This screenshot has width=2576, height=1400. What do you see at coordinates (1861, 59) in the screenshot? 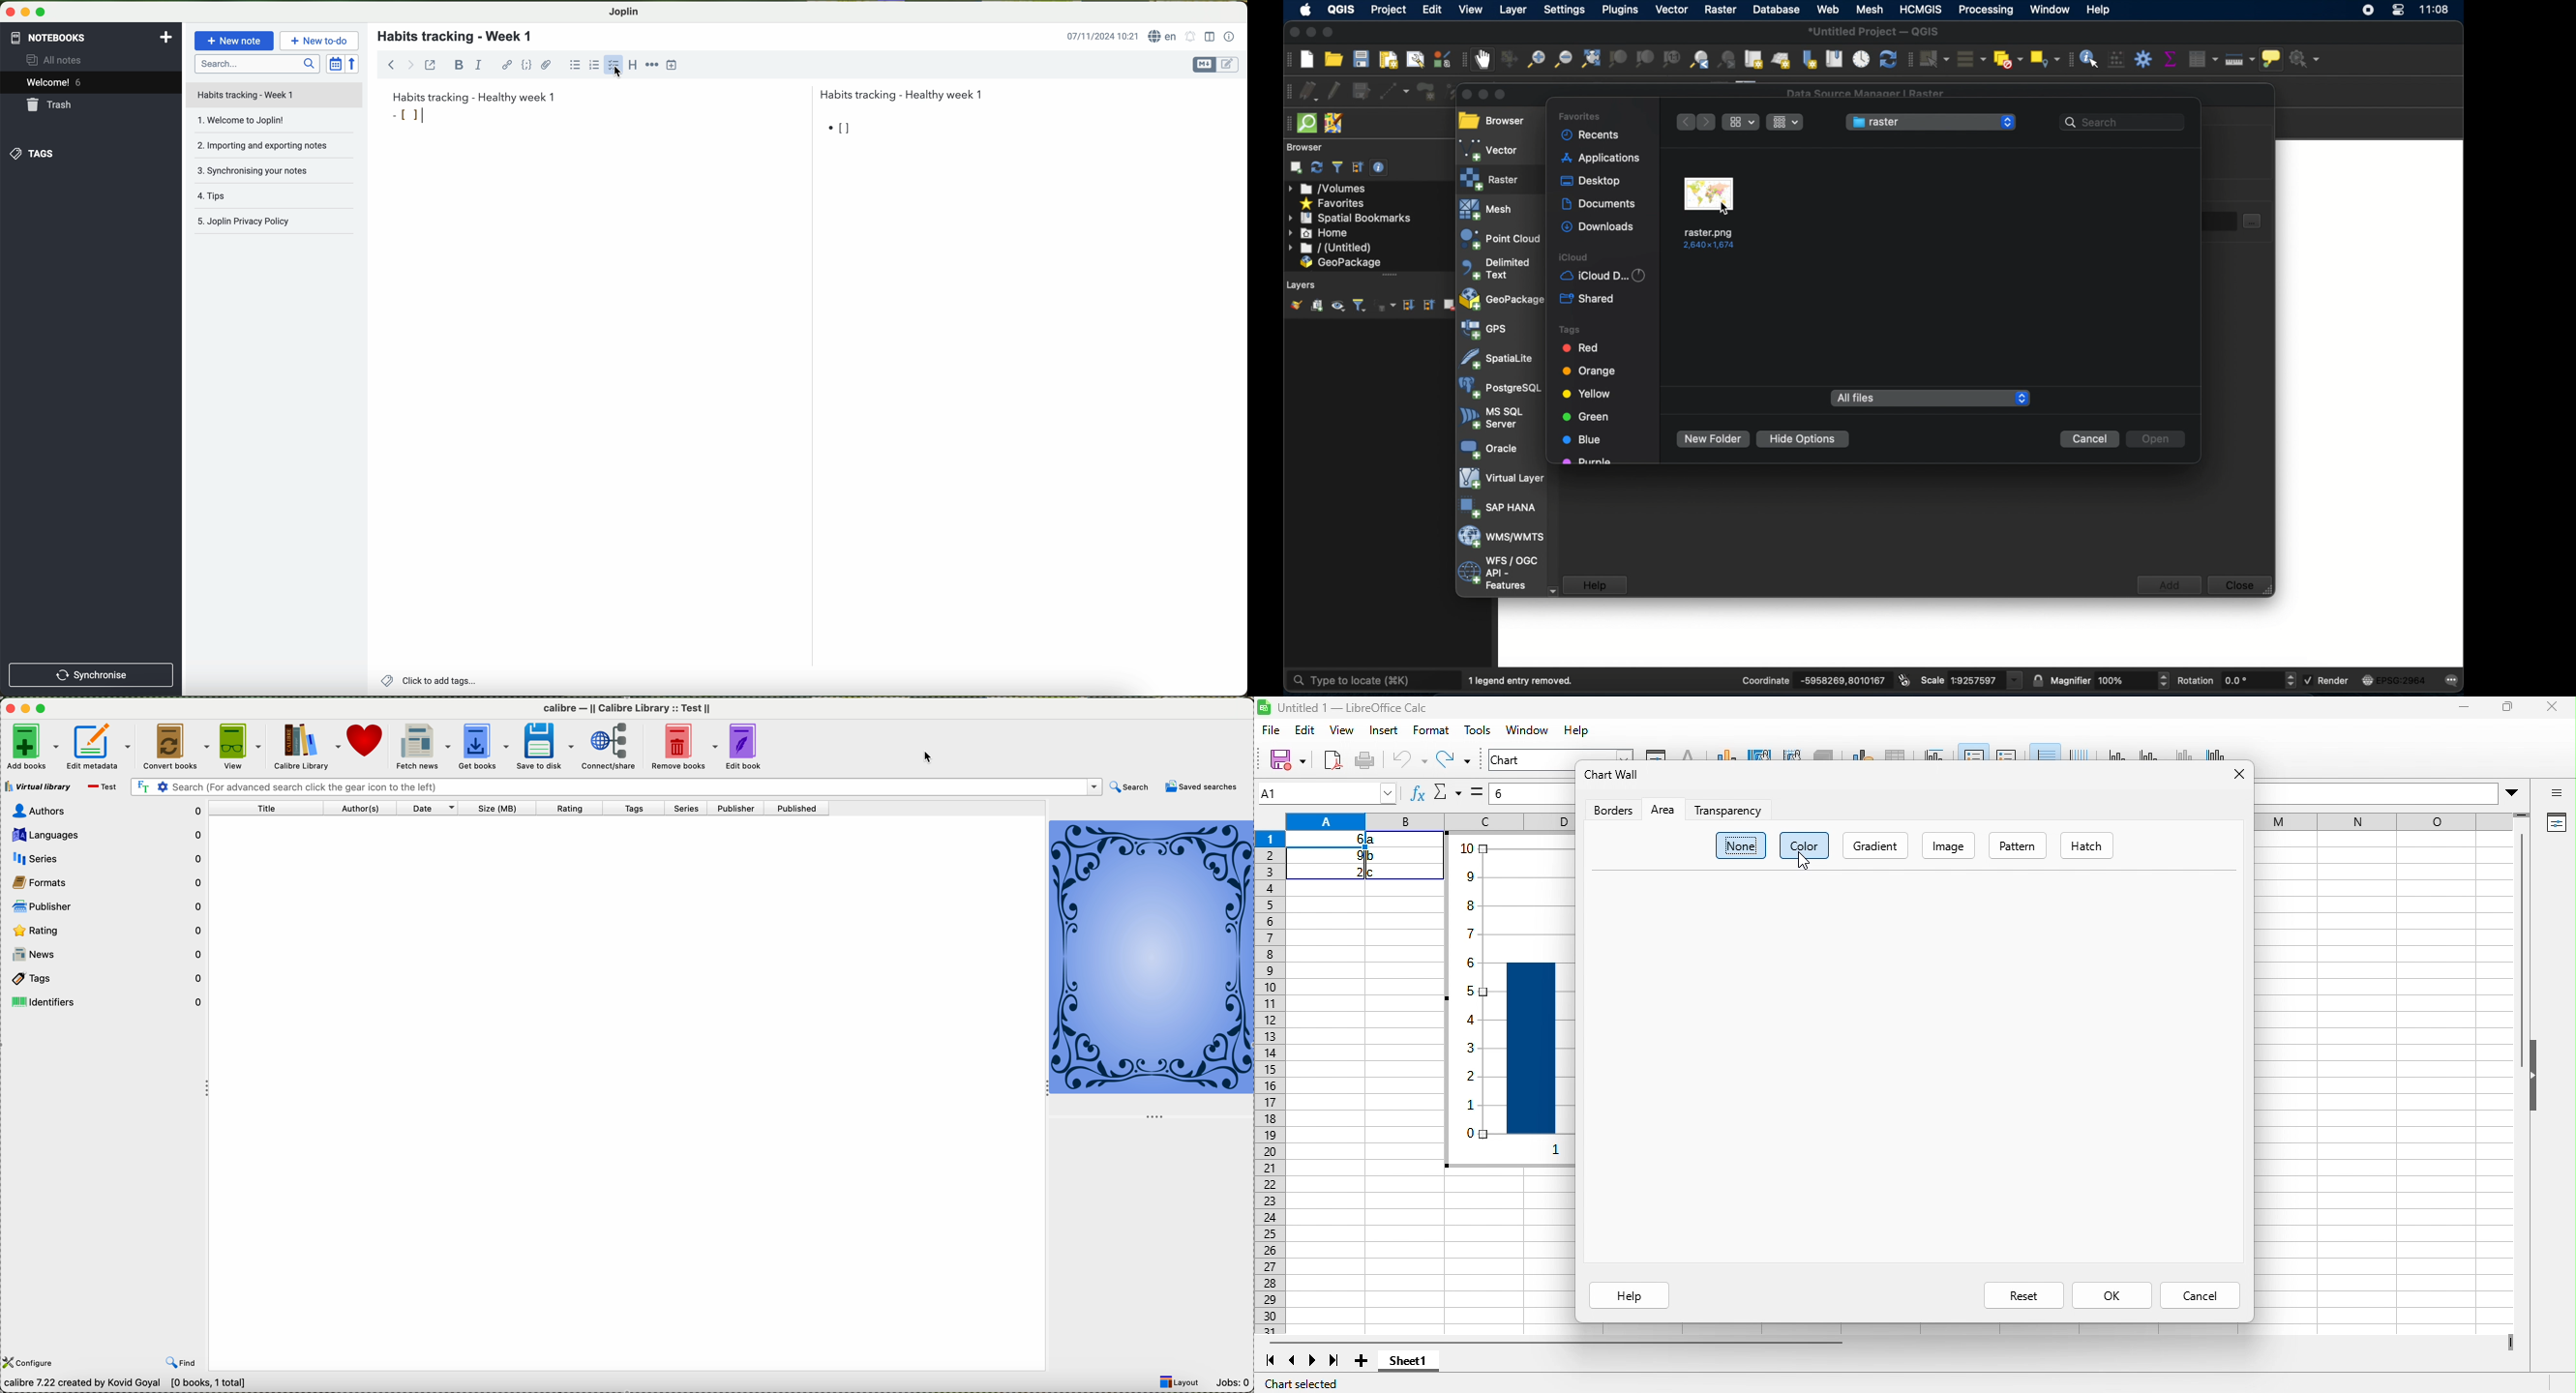
I see `temporal controller panel` at bounding box center [1861, 59].